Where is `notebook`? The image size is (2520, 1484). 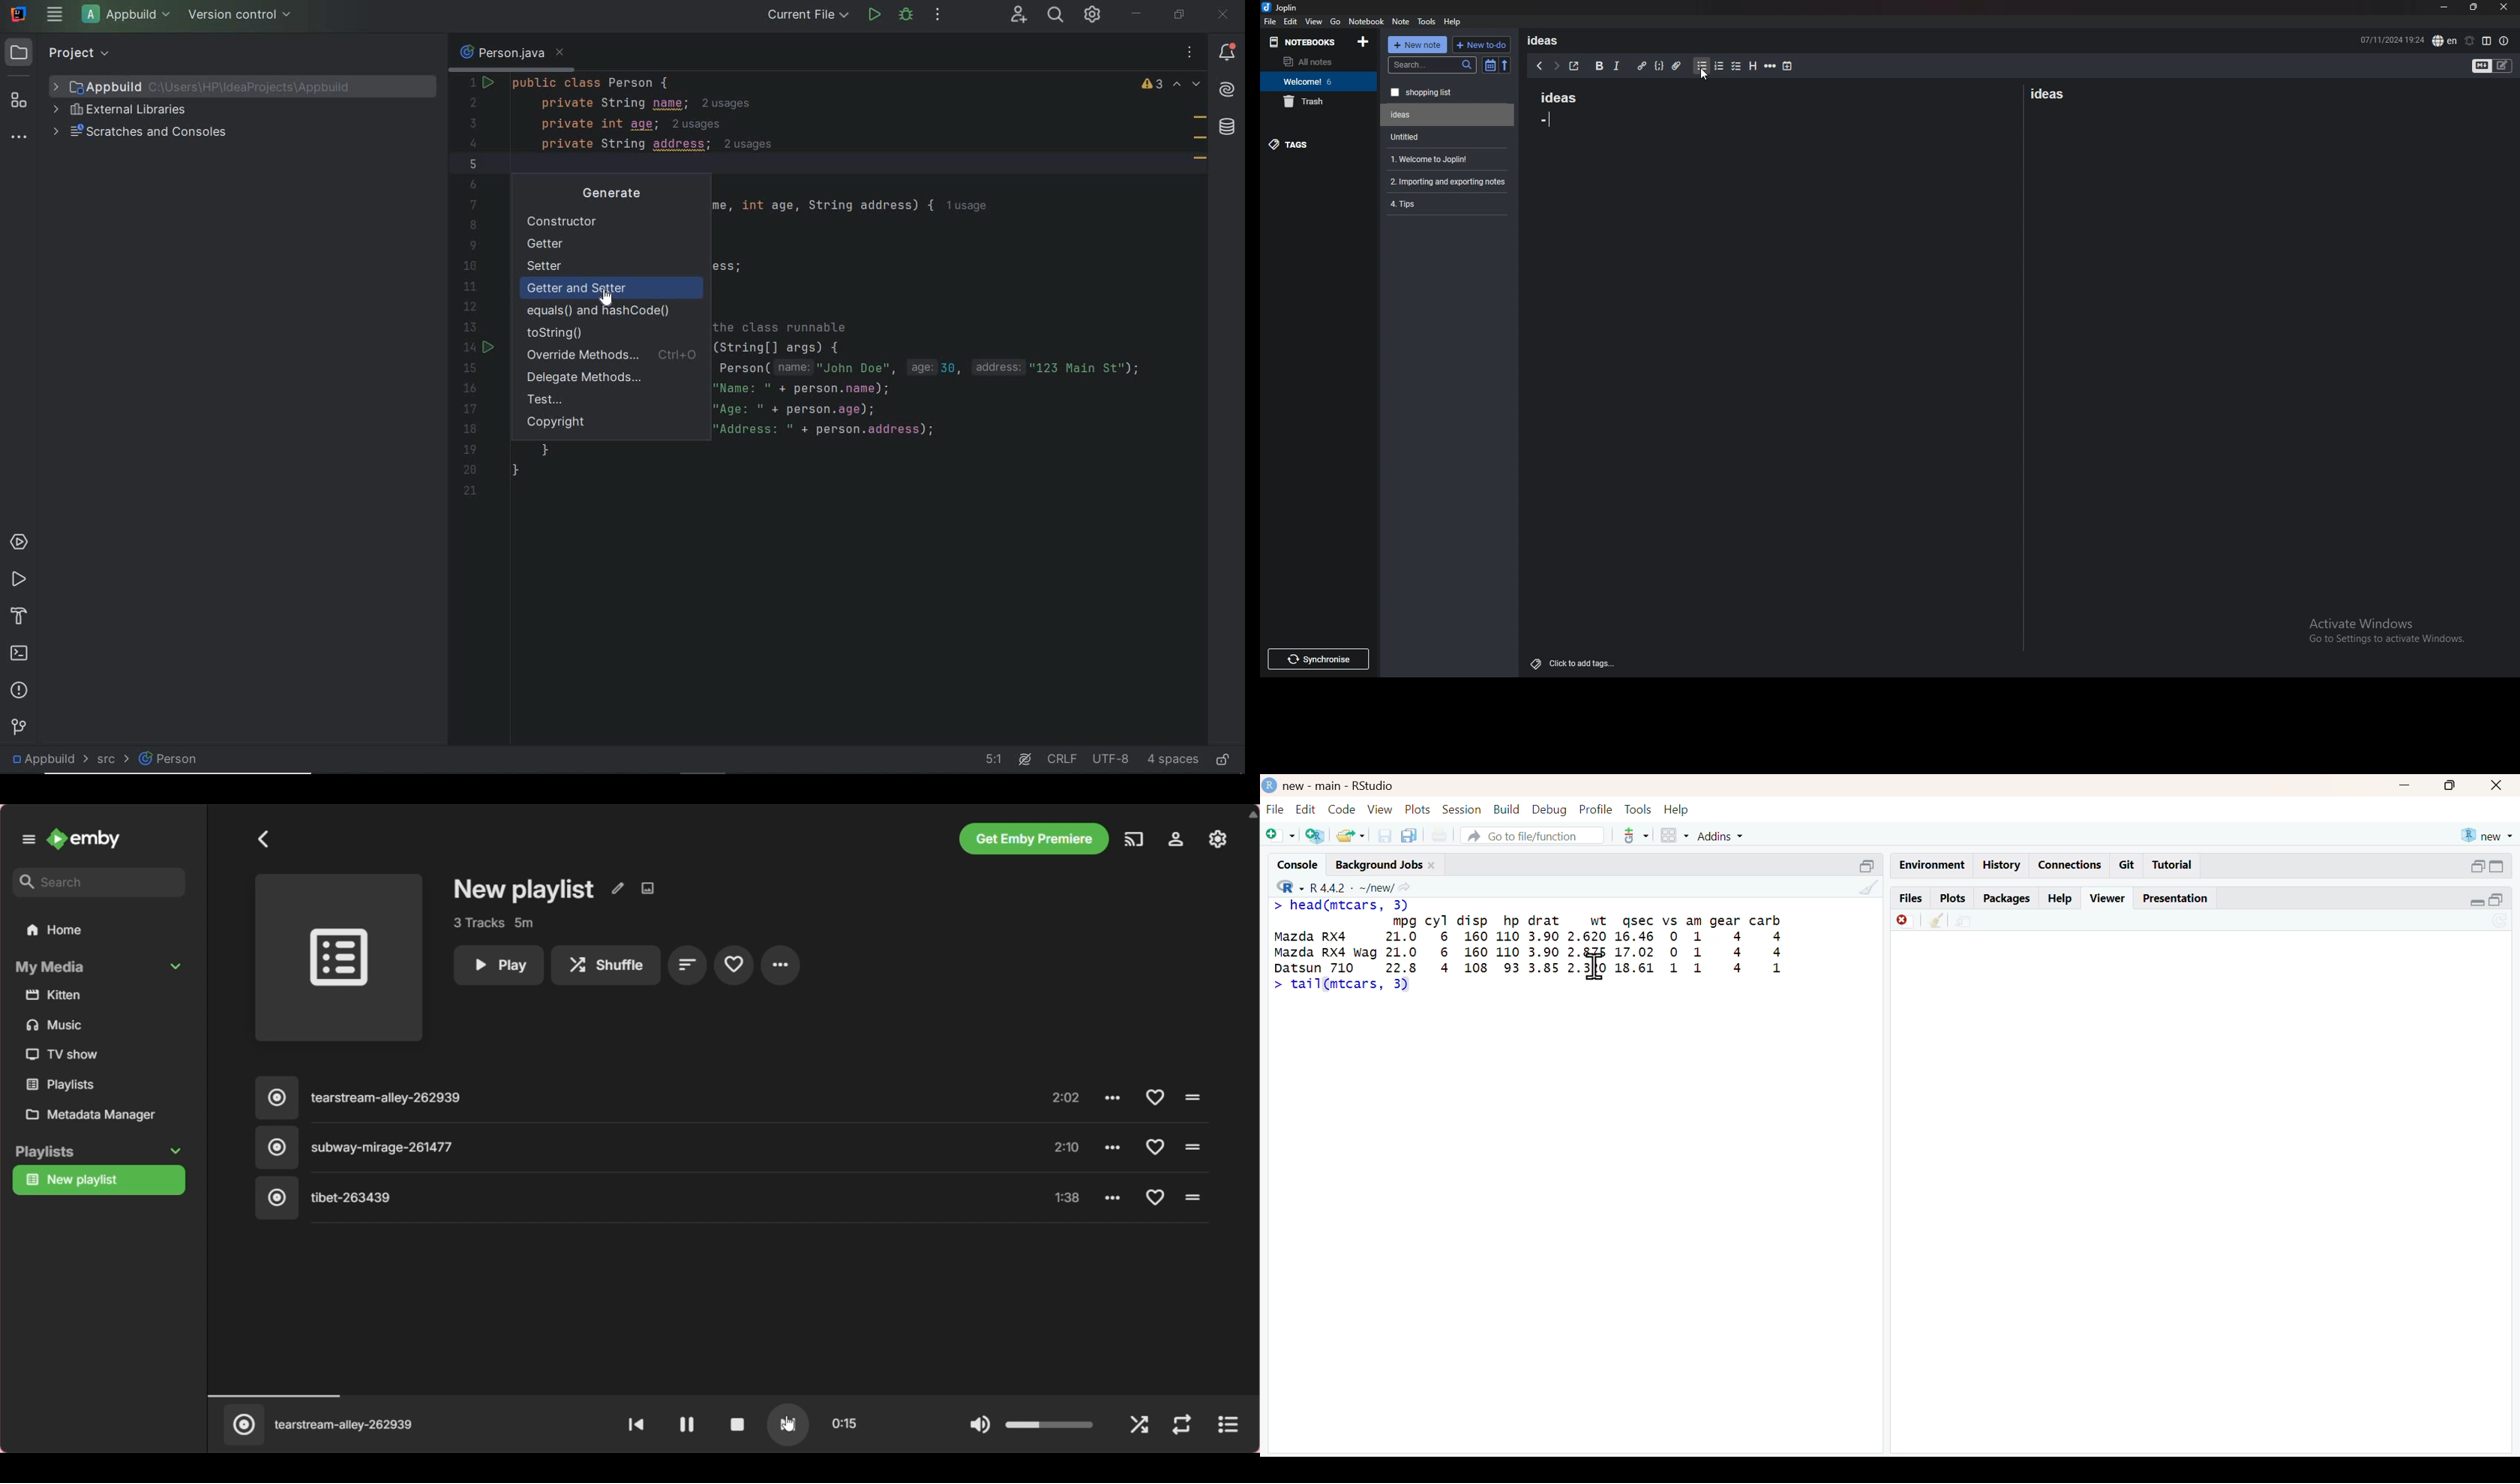 notebook is located at coordinates (1366, 20).